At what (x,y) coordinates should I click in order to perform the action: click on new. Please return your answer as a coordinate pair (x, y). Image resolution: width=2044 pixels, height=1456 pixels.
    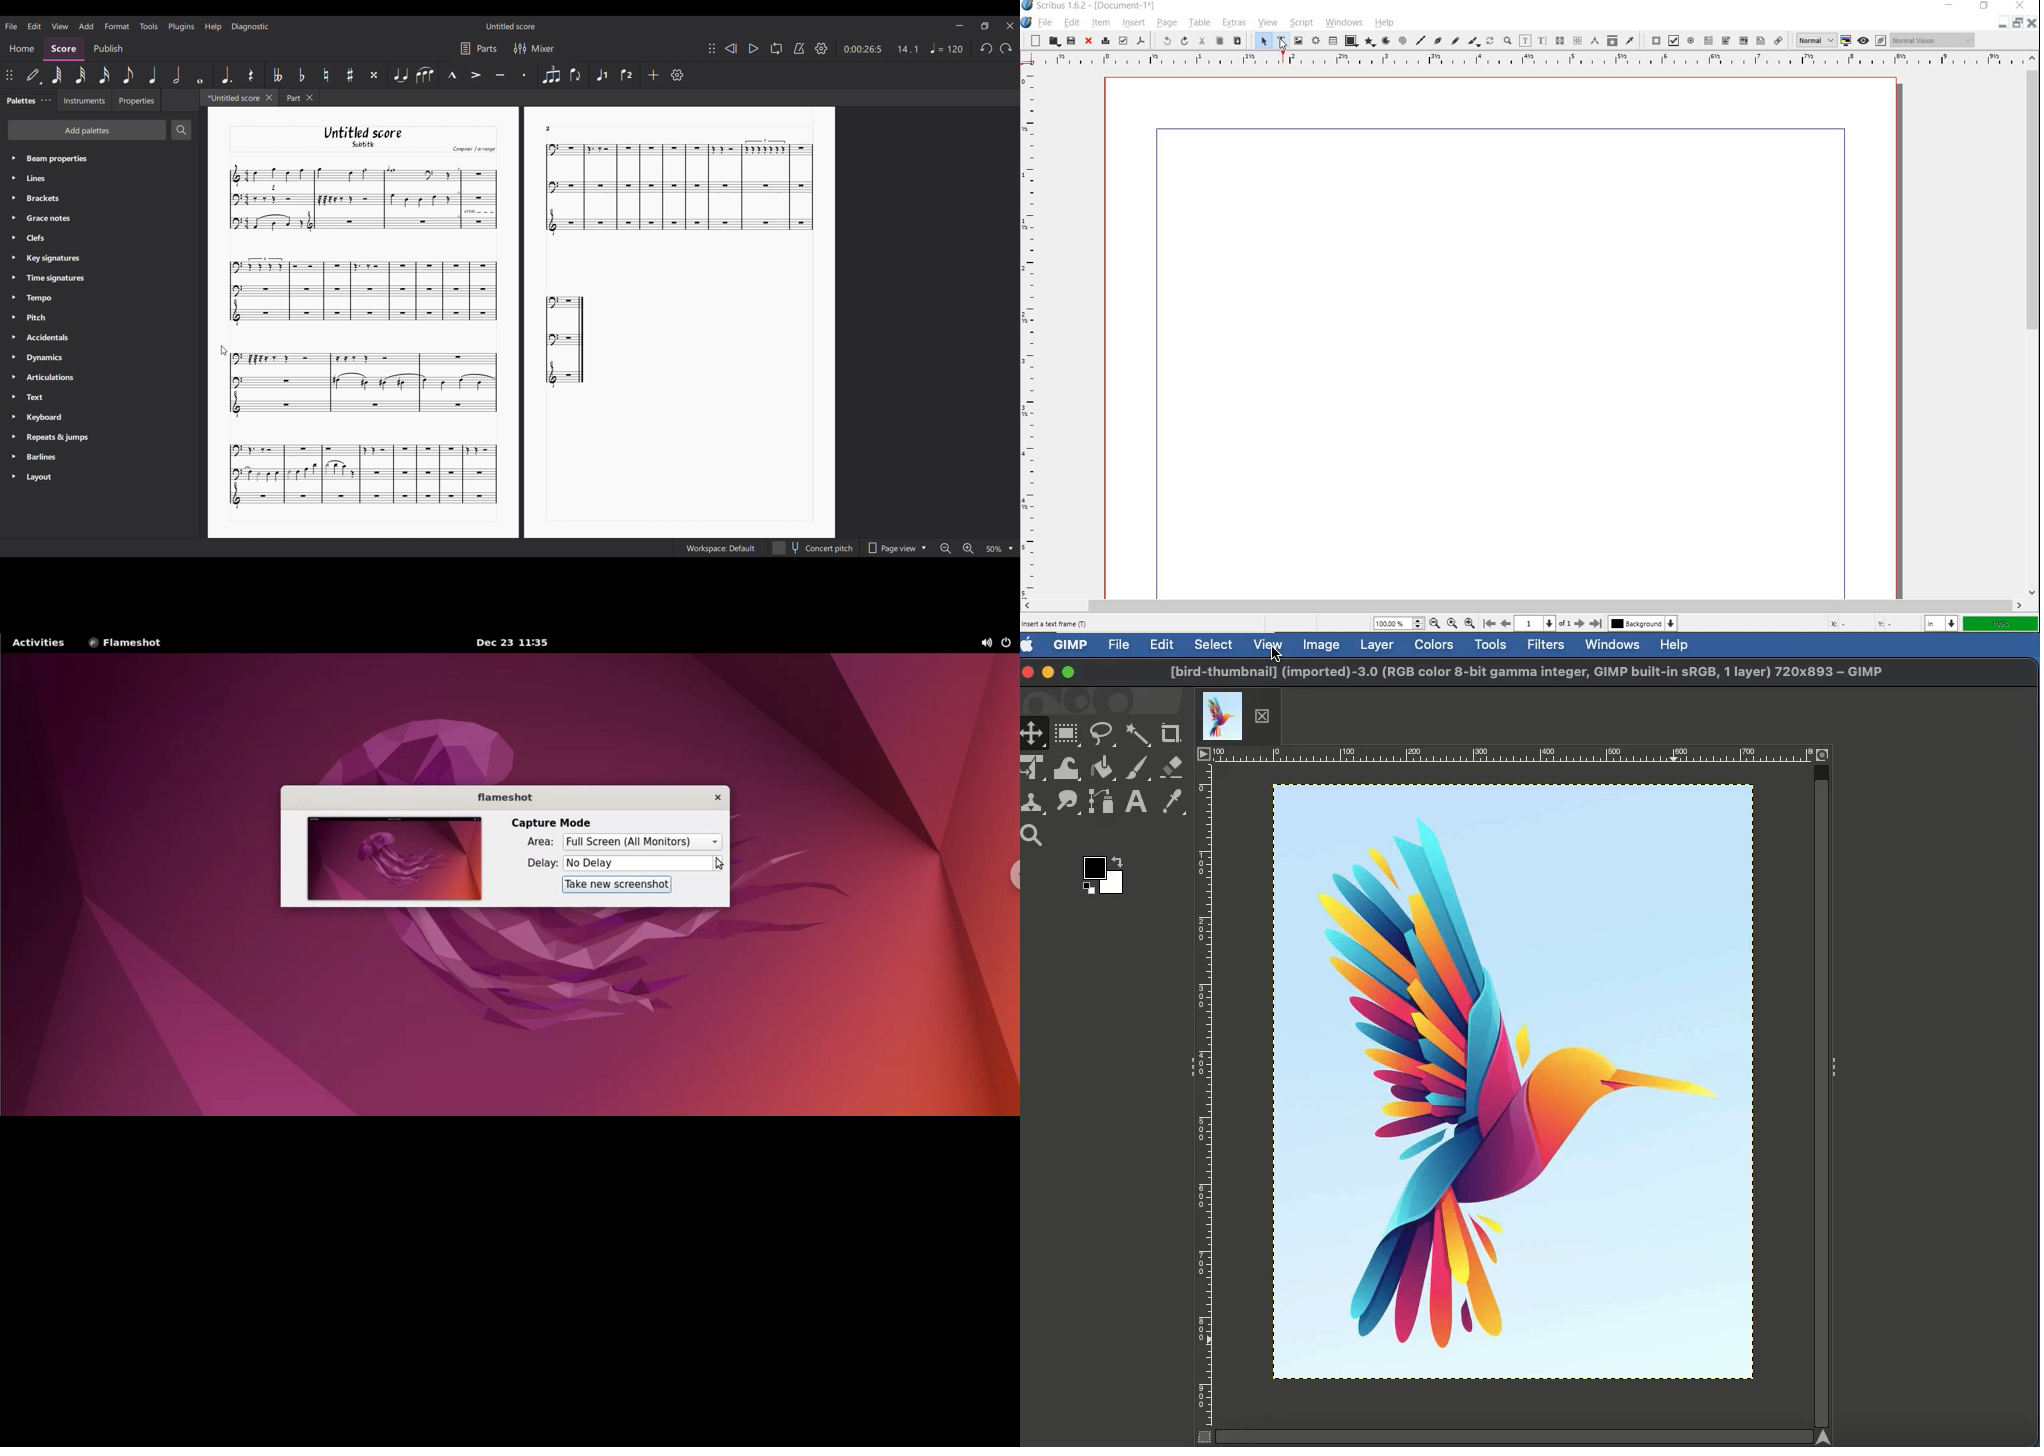
    Looking at the image, I should click on (1035, 40).